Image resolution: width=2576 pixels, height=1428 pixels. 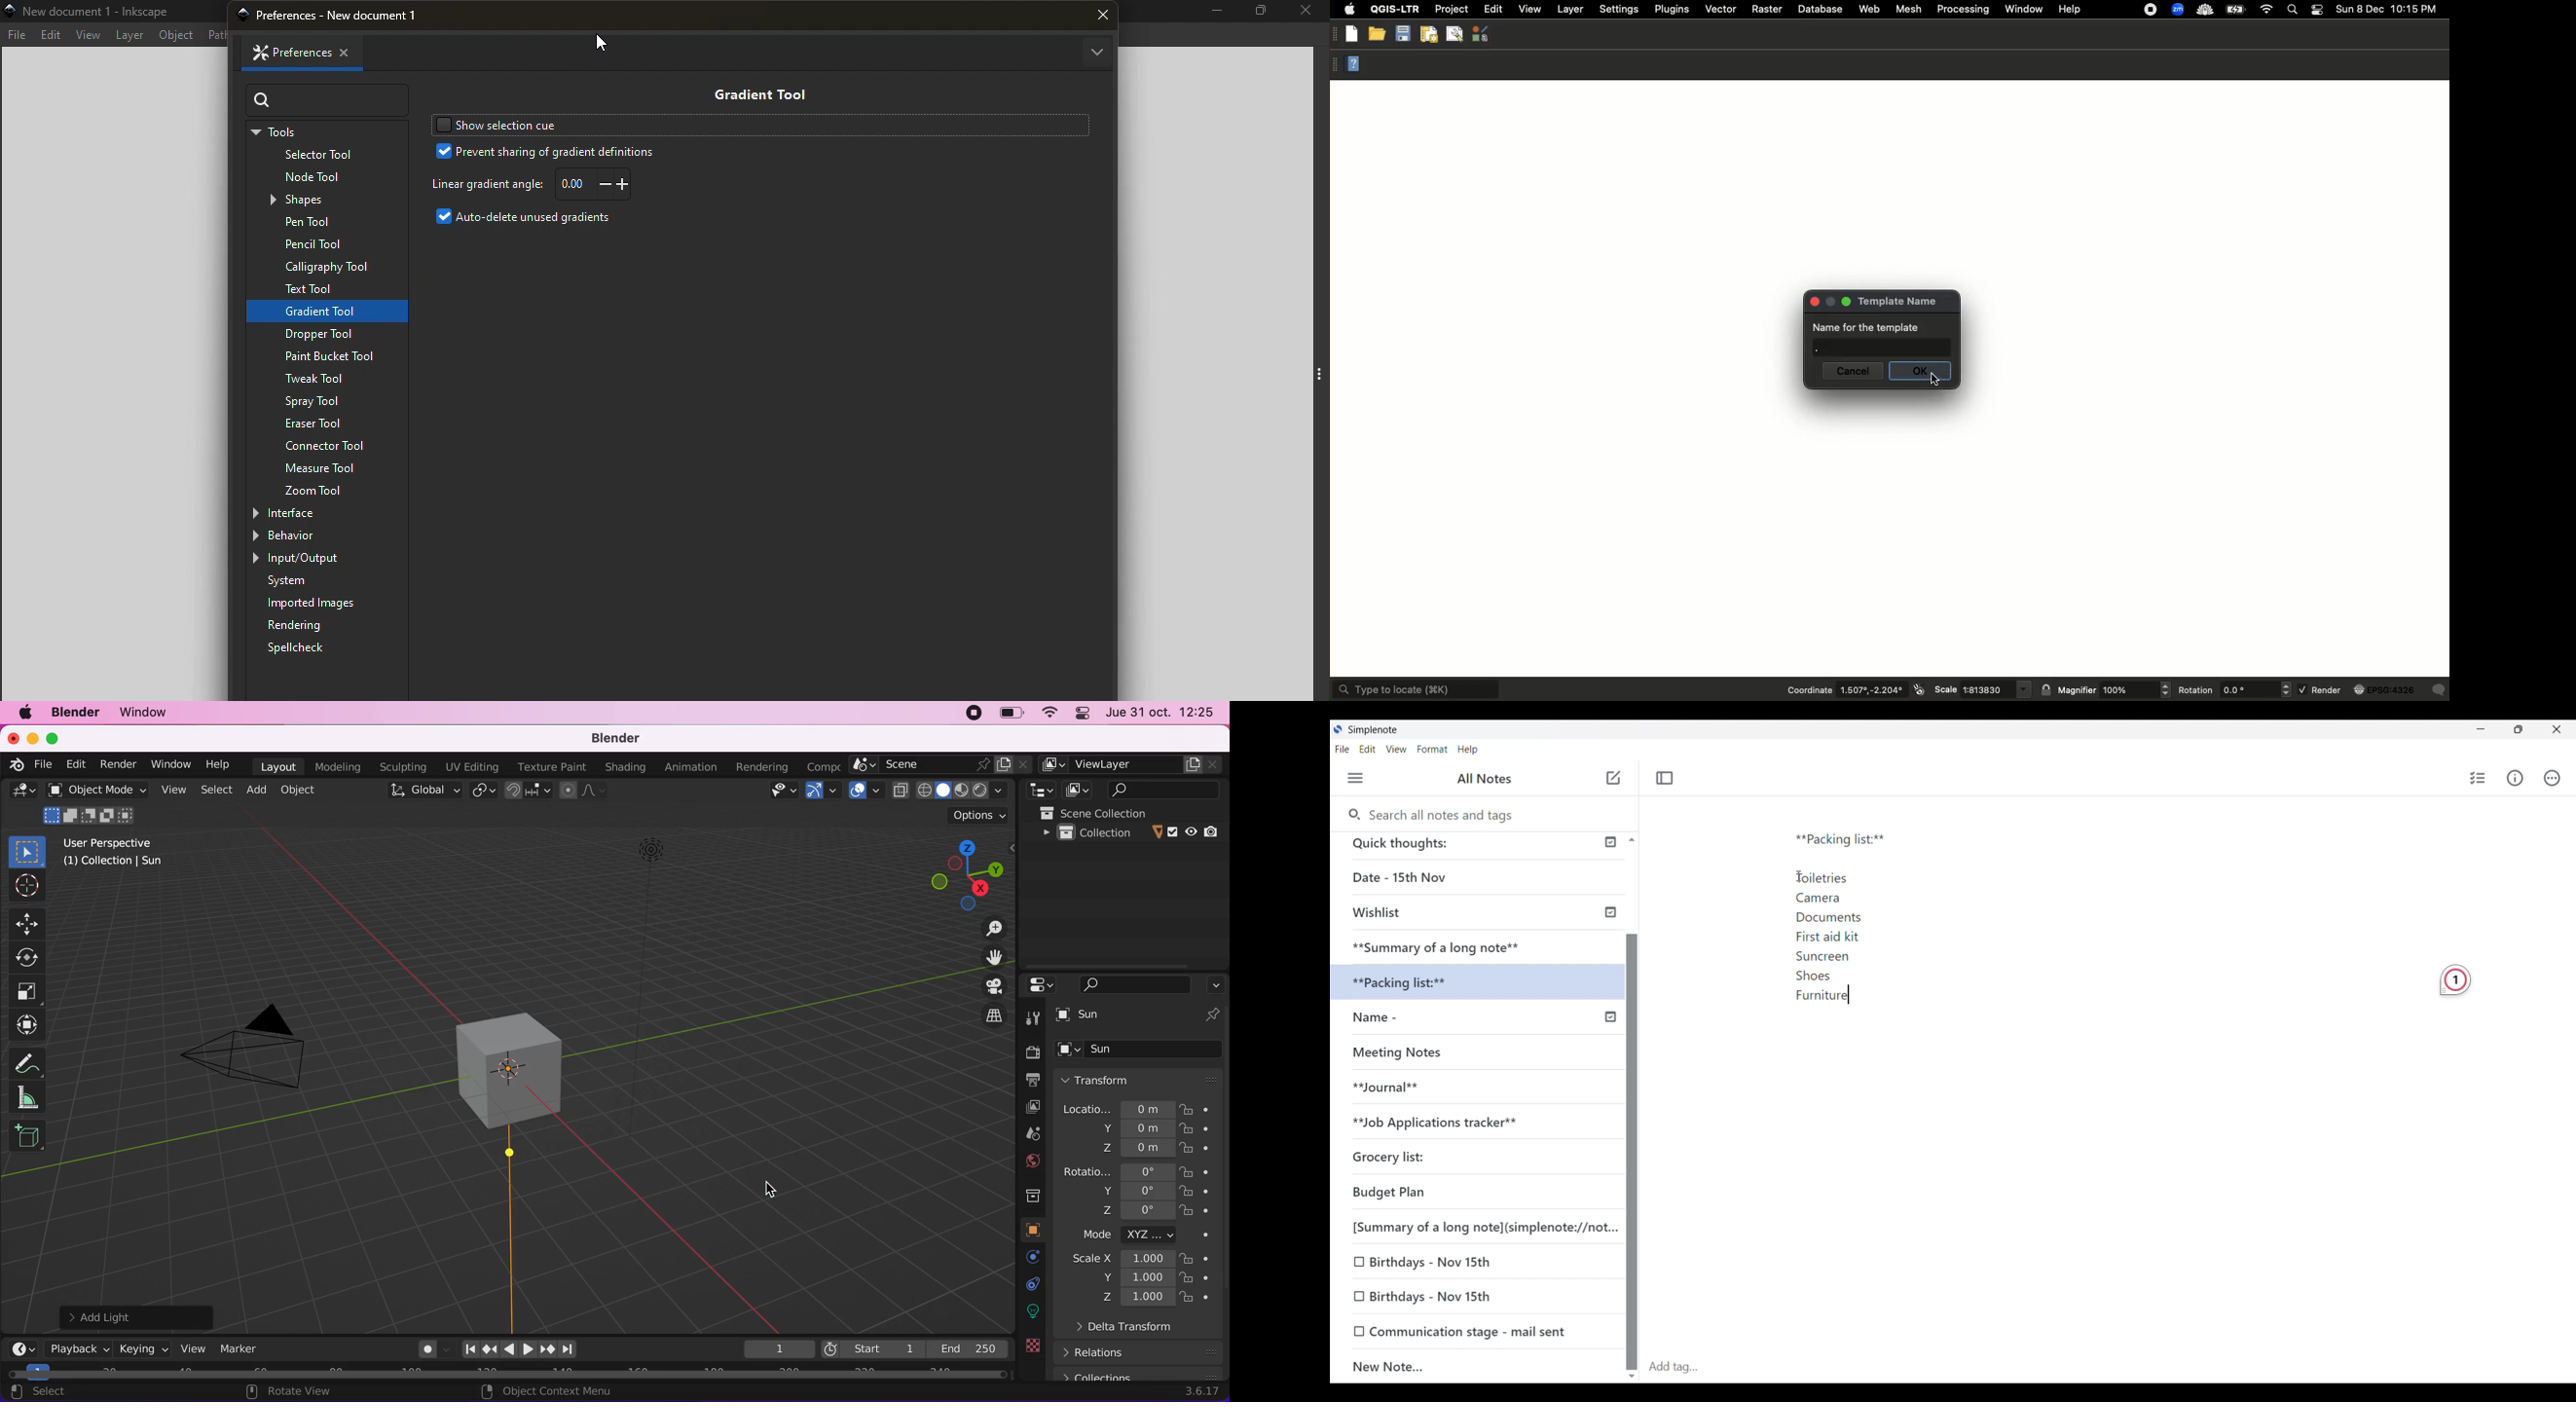 I want to click on Actions, so click(x=2552, y=778).